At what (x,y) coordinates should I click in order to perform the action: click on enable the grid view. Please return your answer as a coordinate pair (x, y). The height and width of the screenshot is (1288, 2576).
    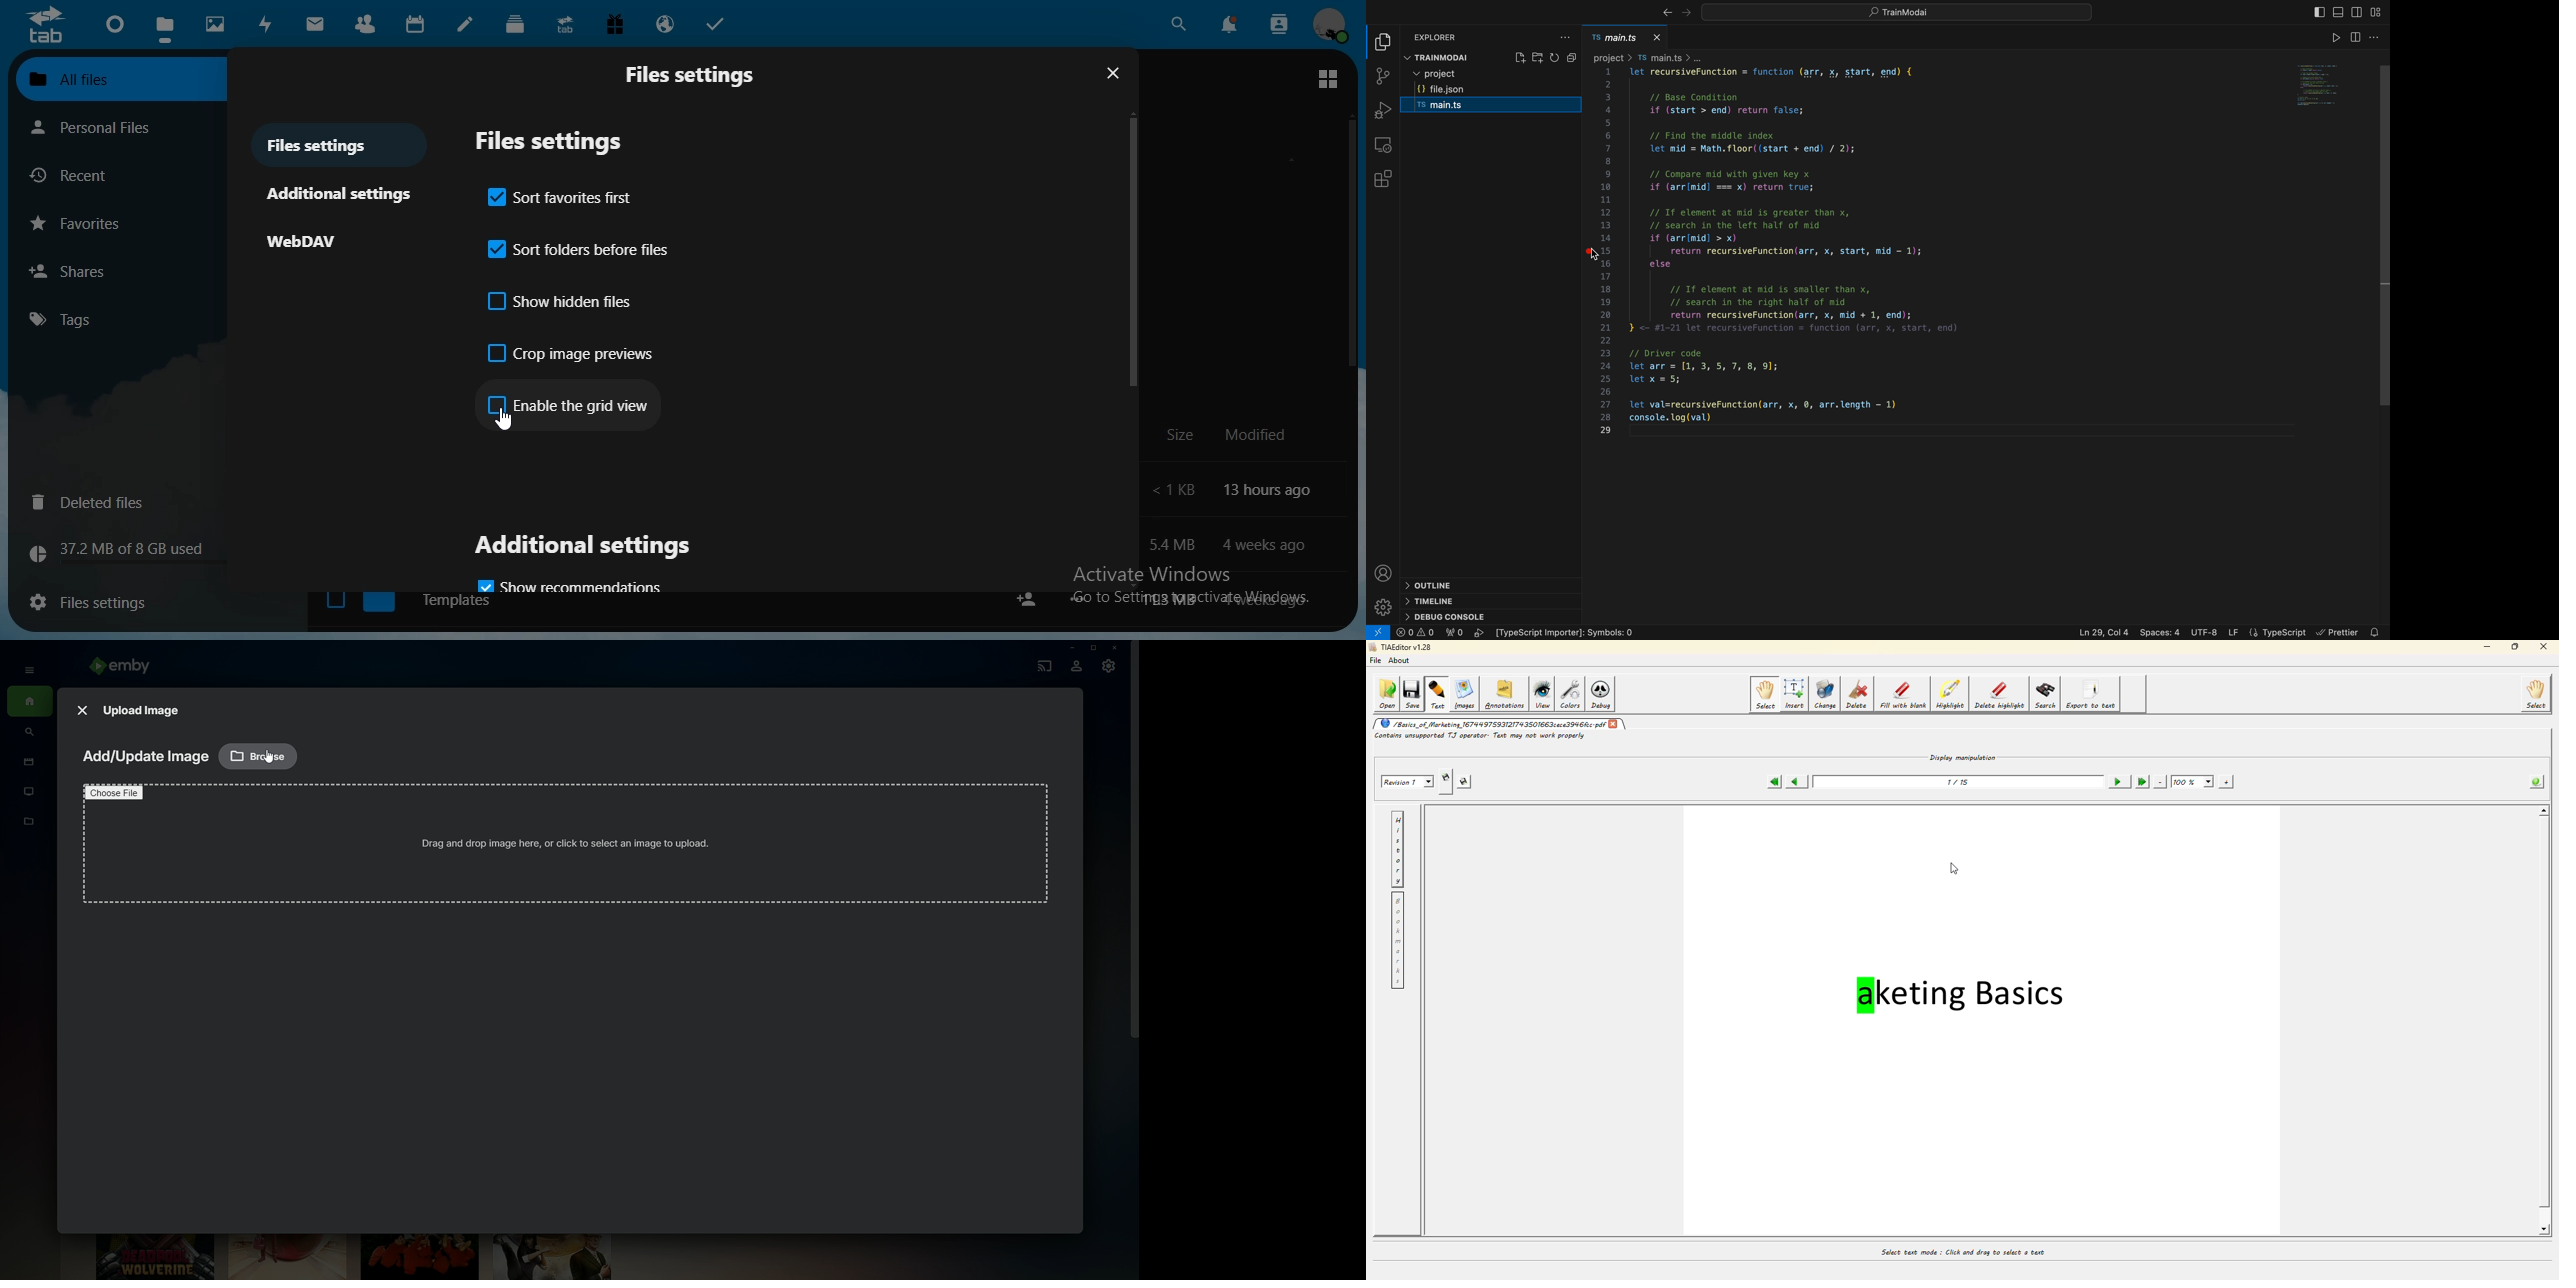
    Looking at the image, I should click on (567, 403).